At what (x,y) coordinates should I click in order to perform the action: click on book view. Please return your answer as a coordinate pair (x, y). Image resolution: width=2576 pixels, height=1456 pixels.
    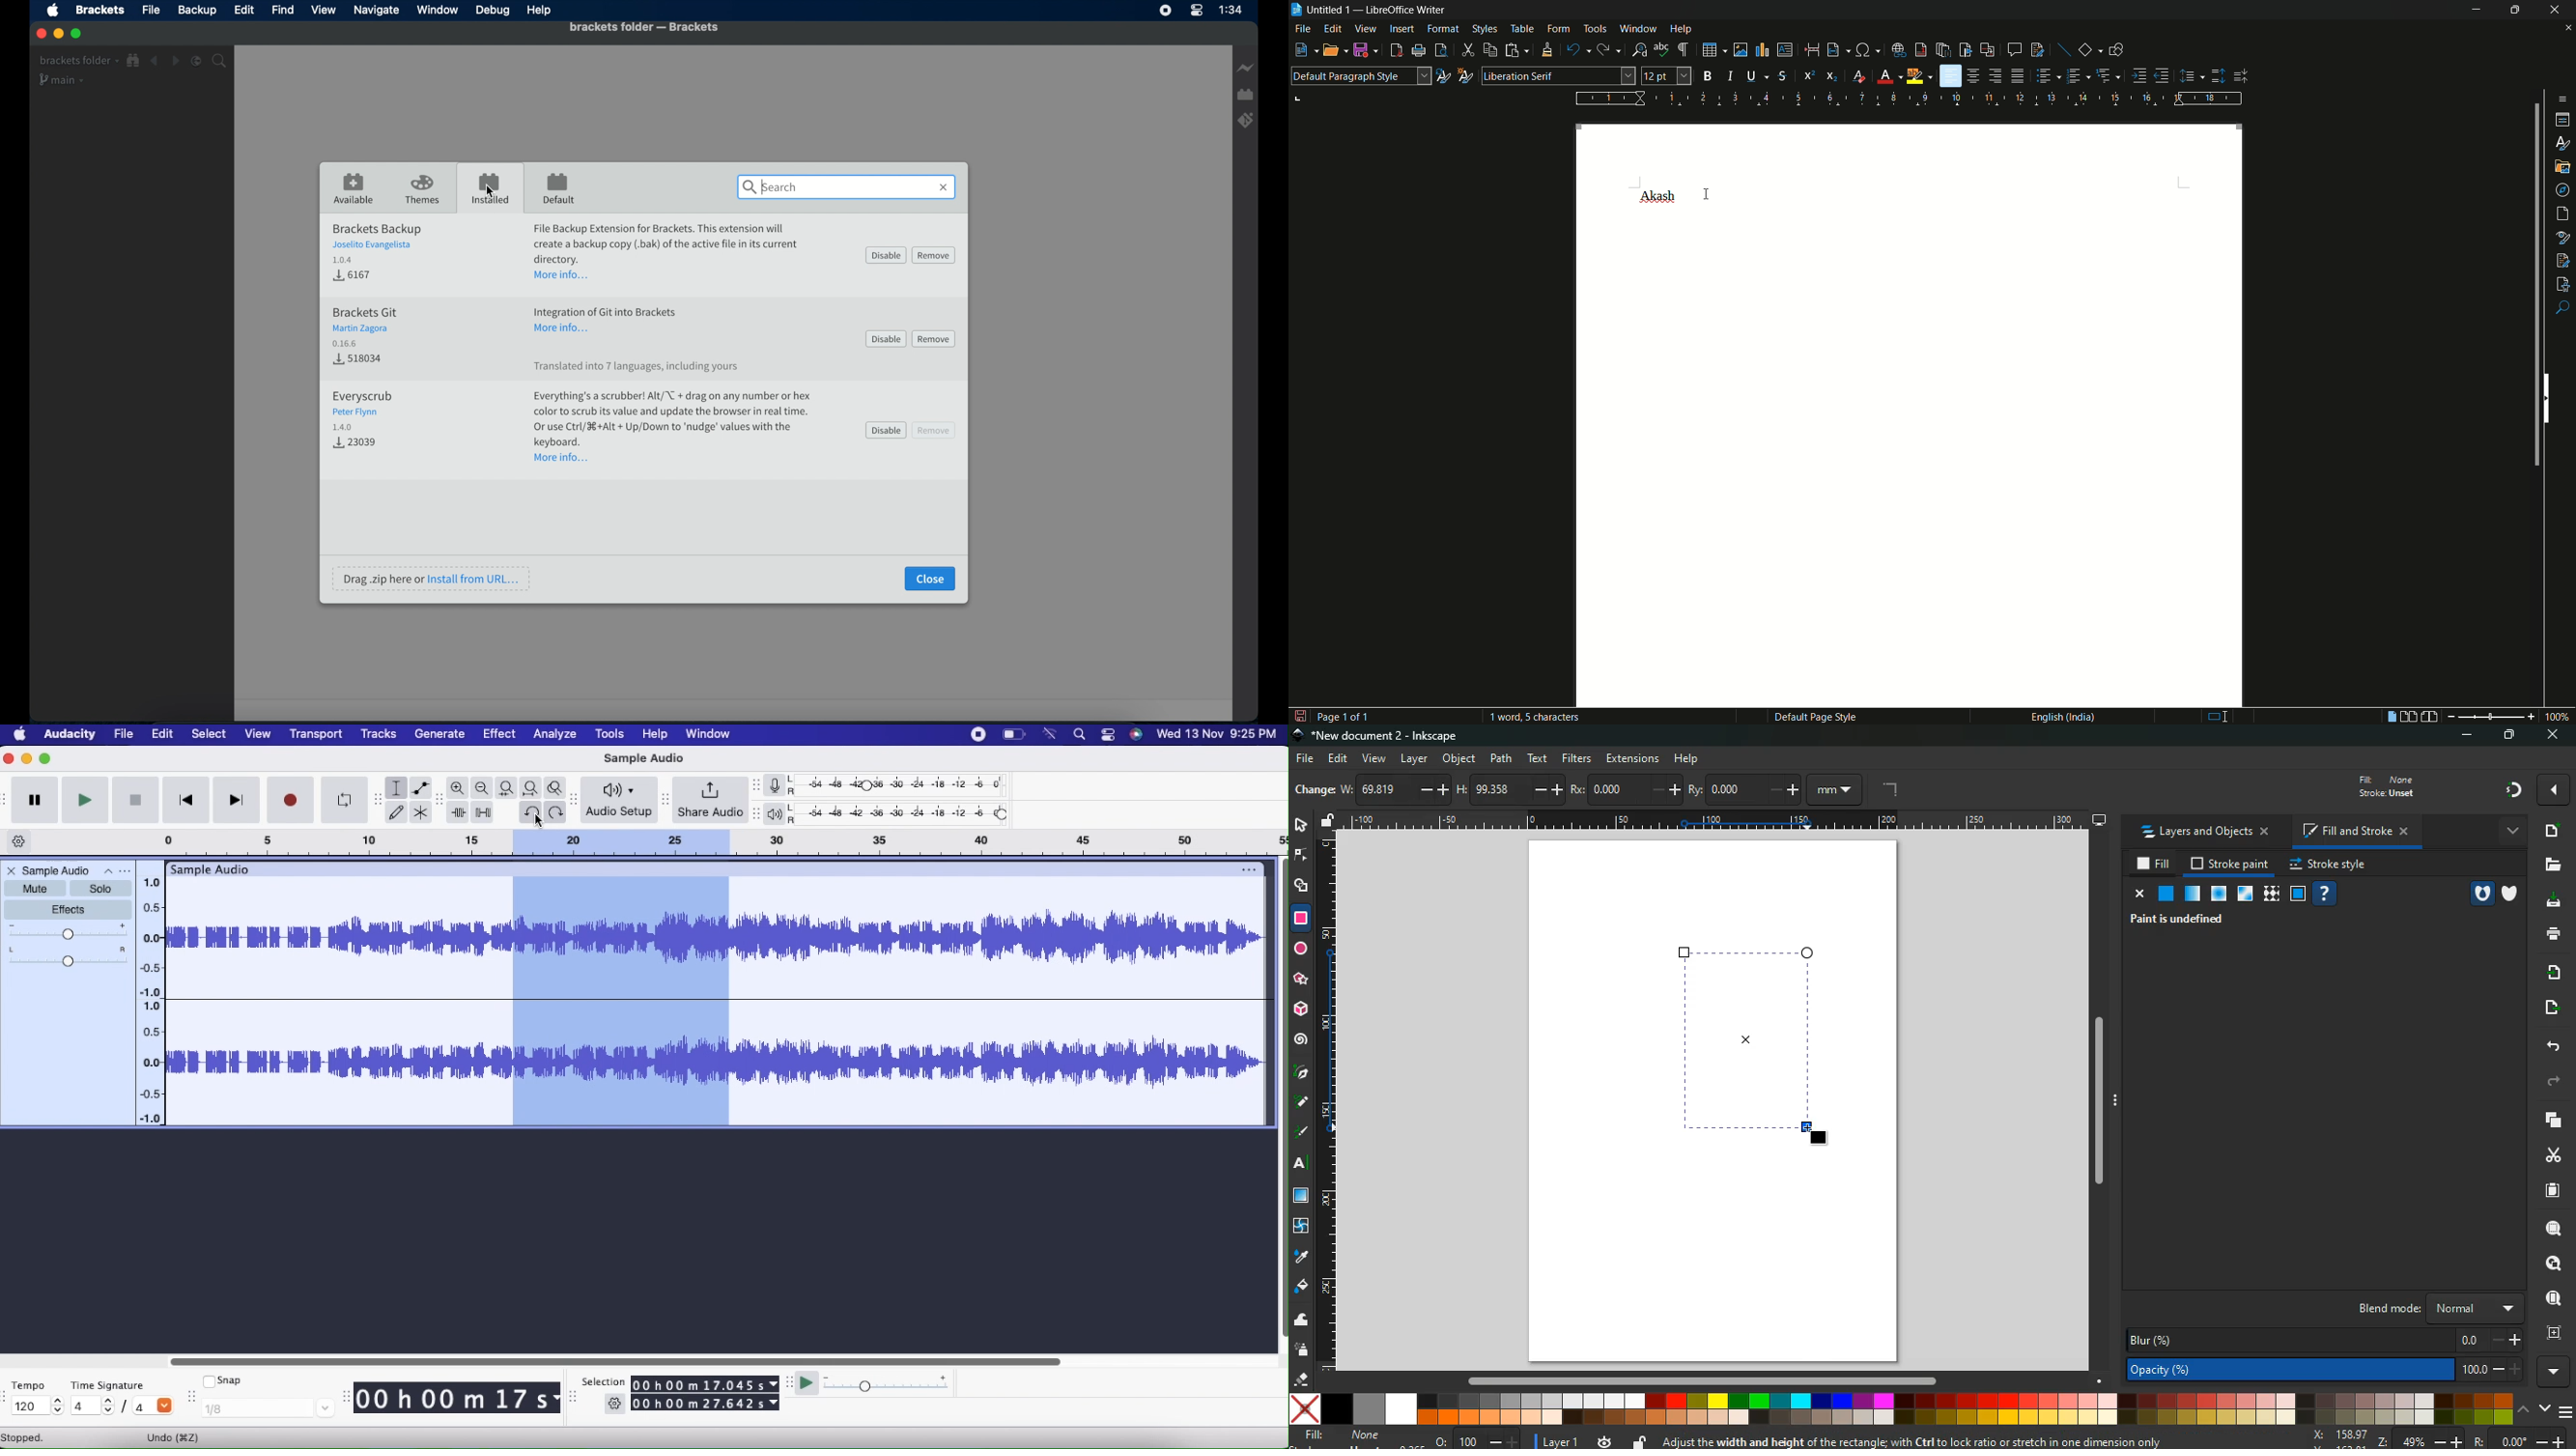
    Looking at the image, I should click on (2430, 717).